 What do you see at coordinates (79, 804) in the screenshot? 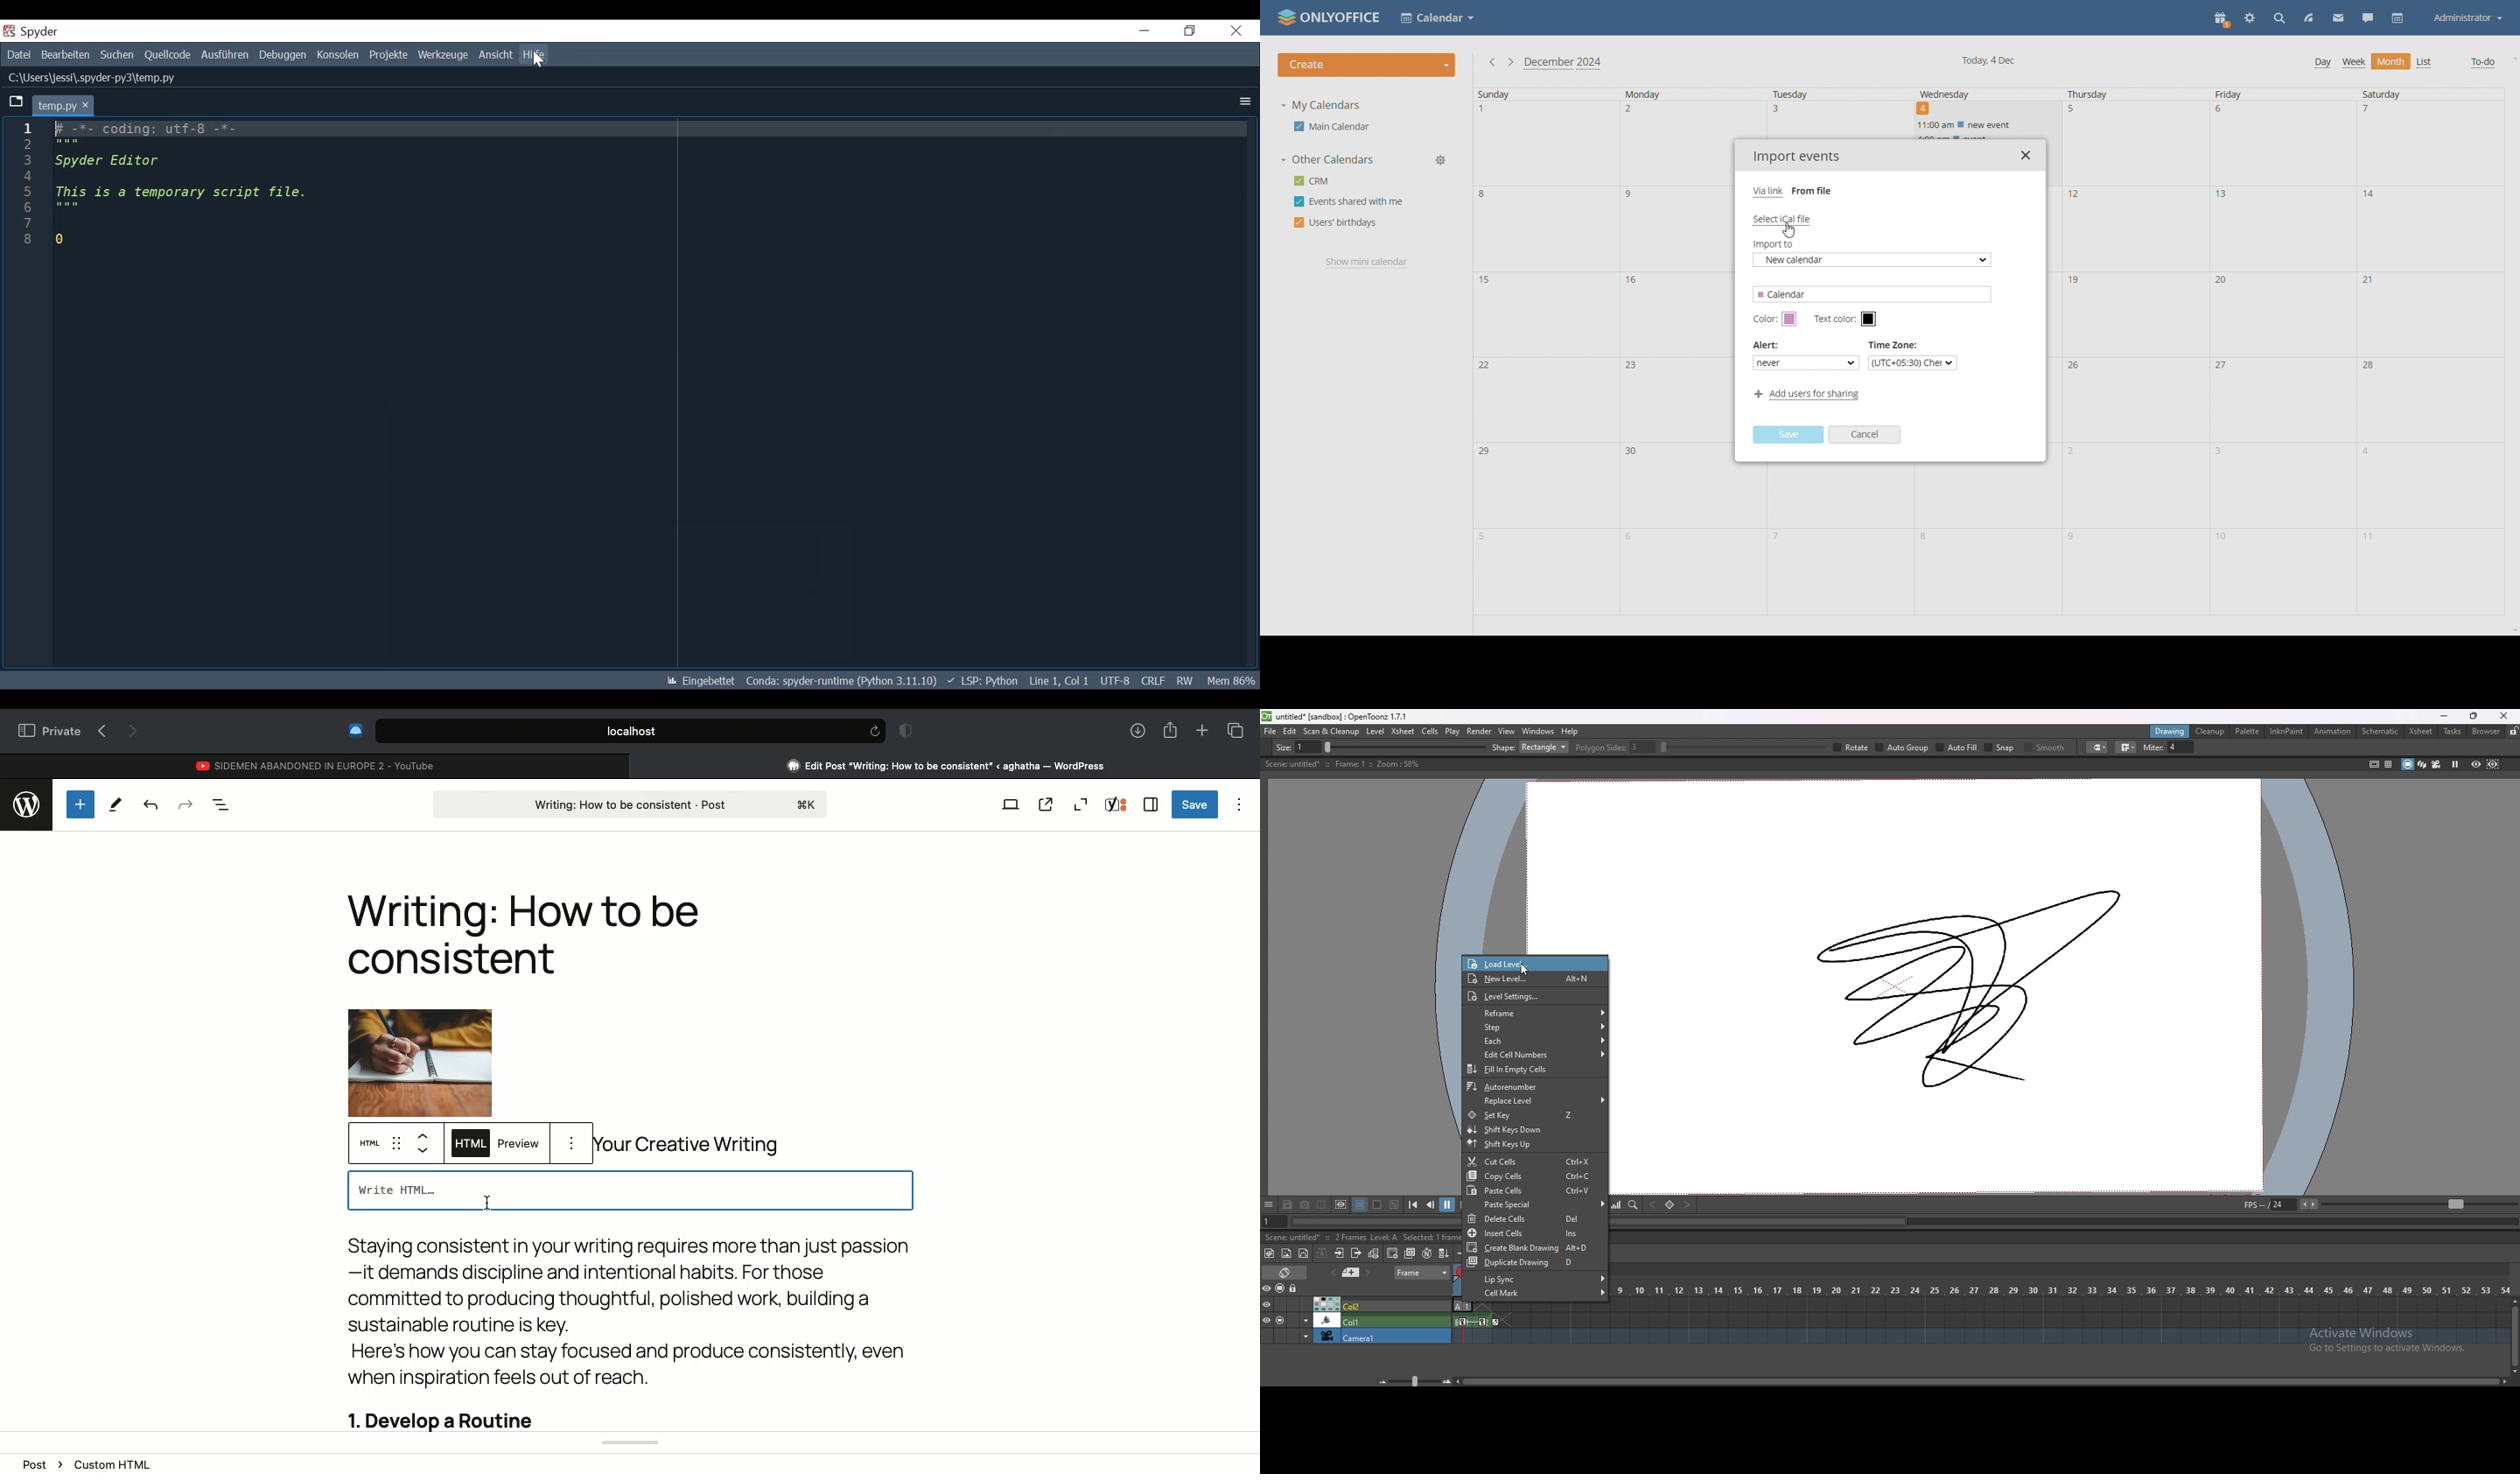
I see `Add new block` at bounding box center [79, 804].